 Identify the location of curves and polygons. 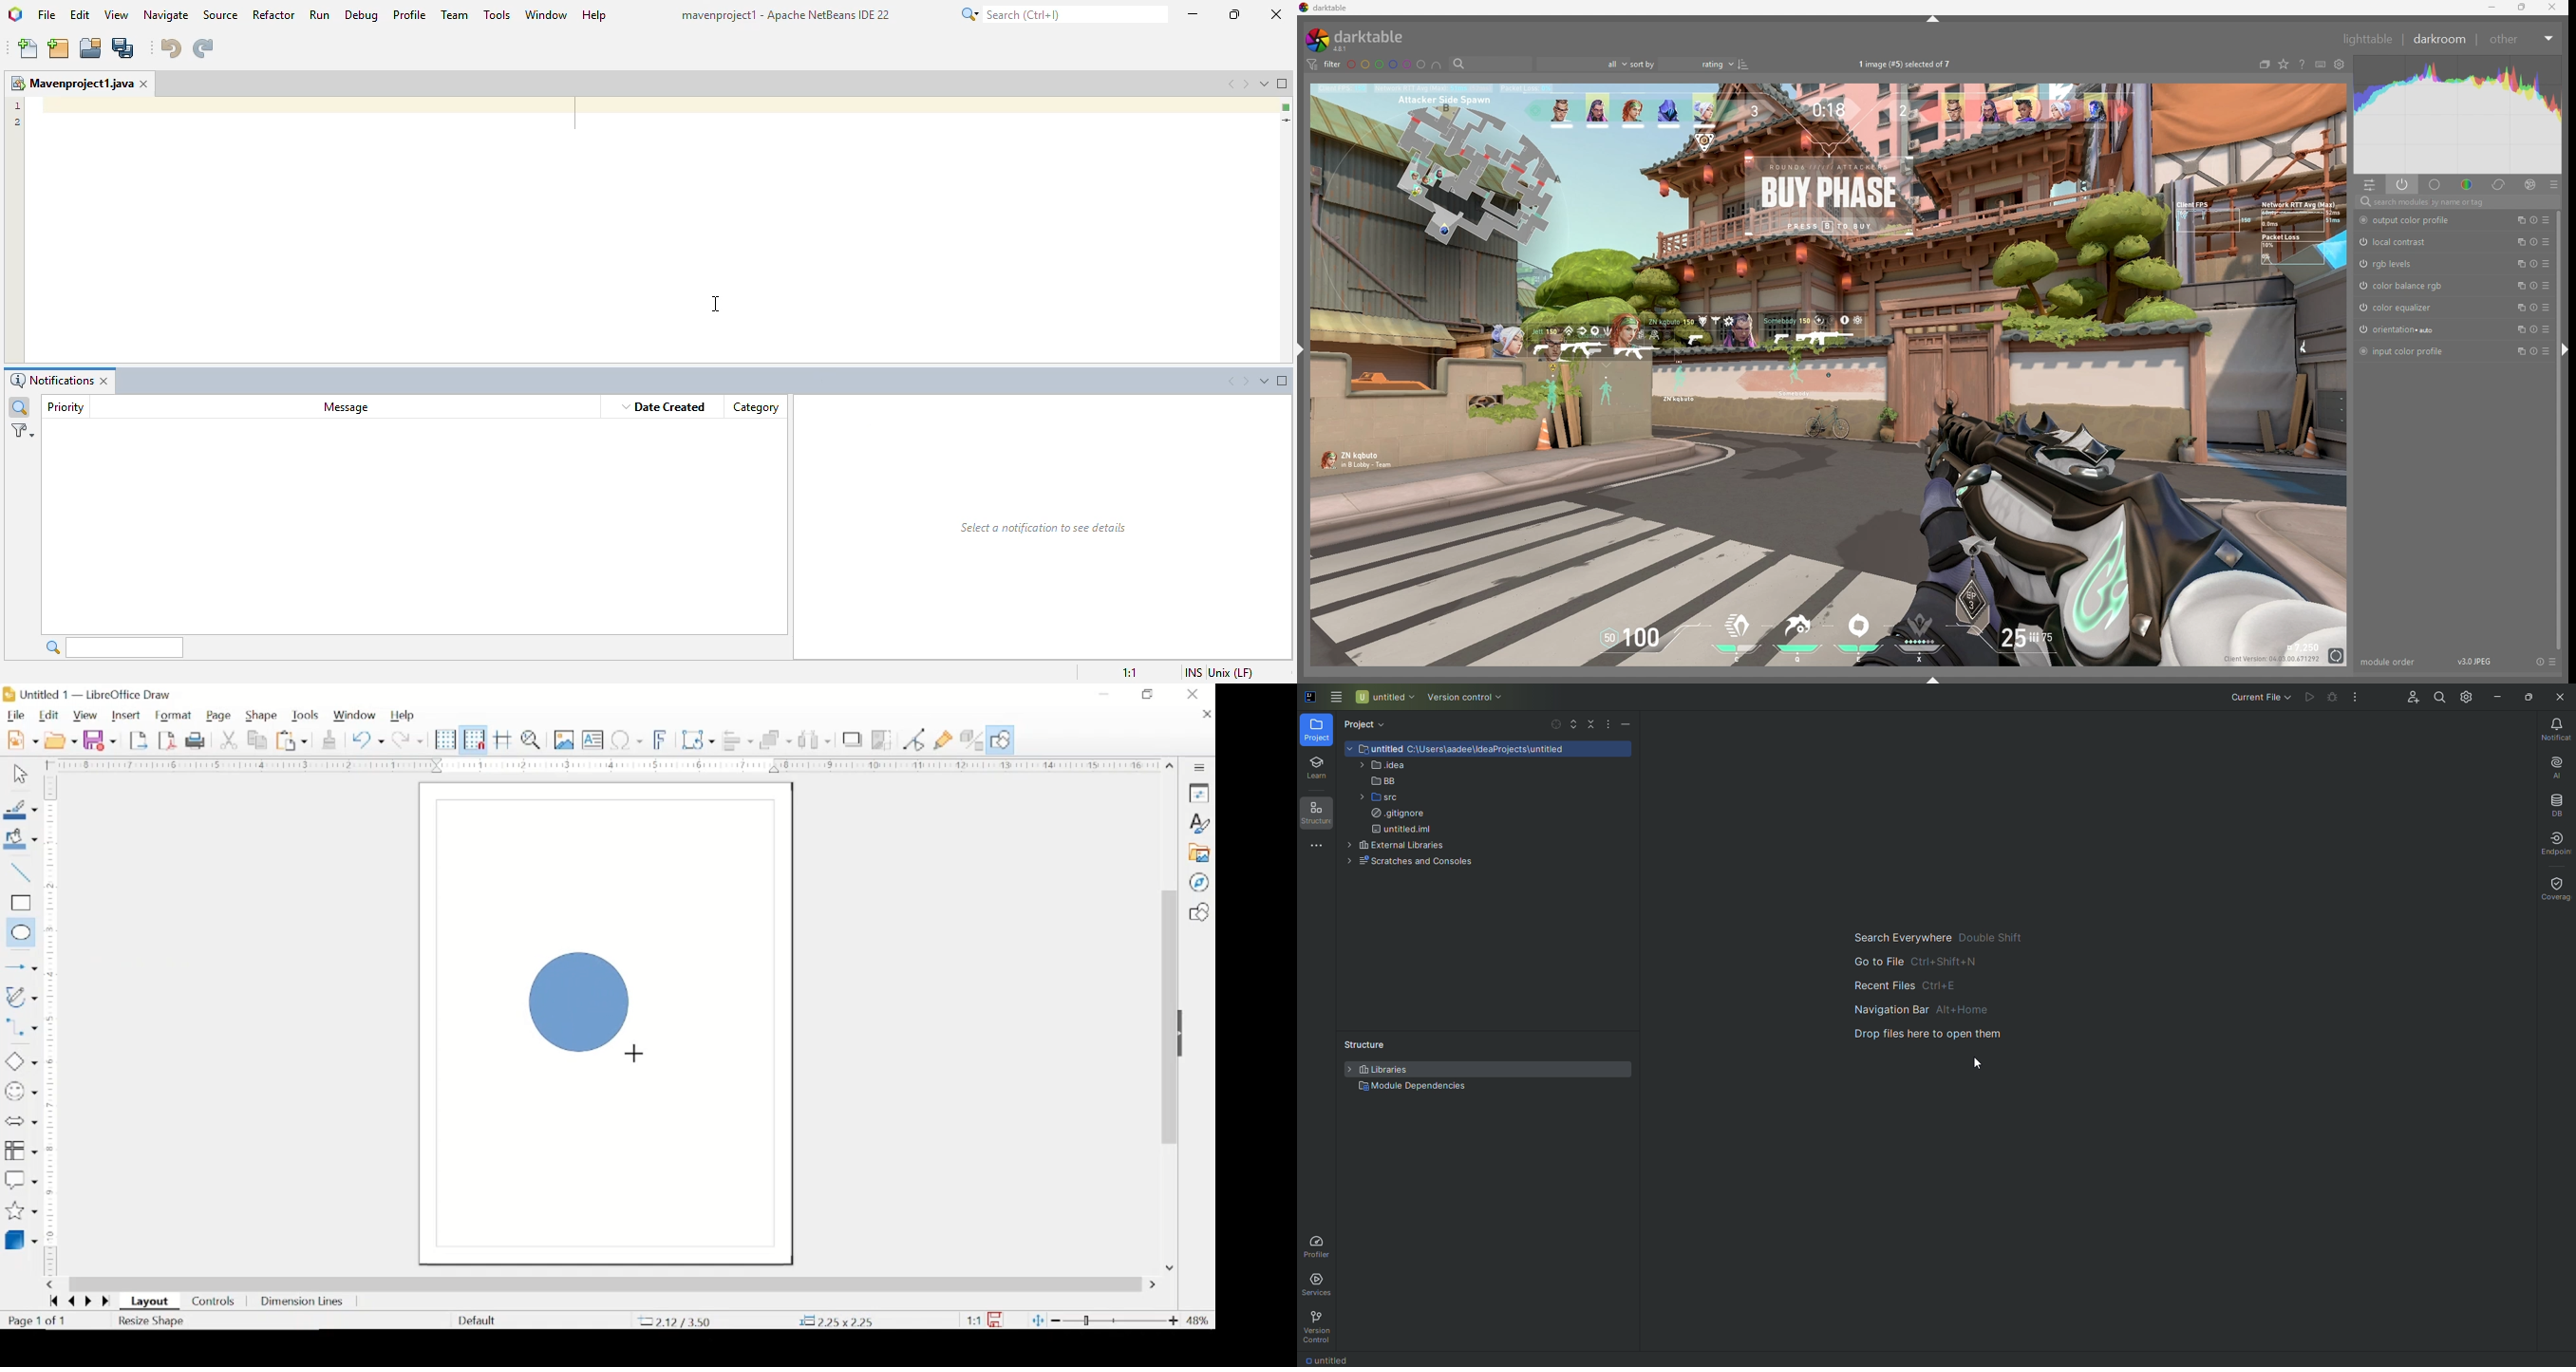
(21, 997).